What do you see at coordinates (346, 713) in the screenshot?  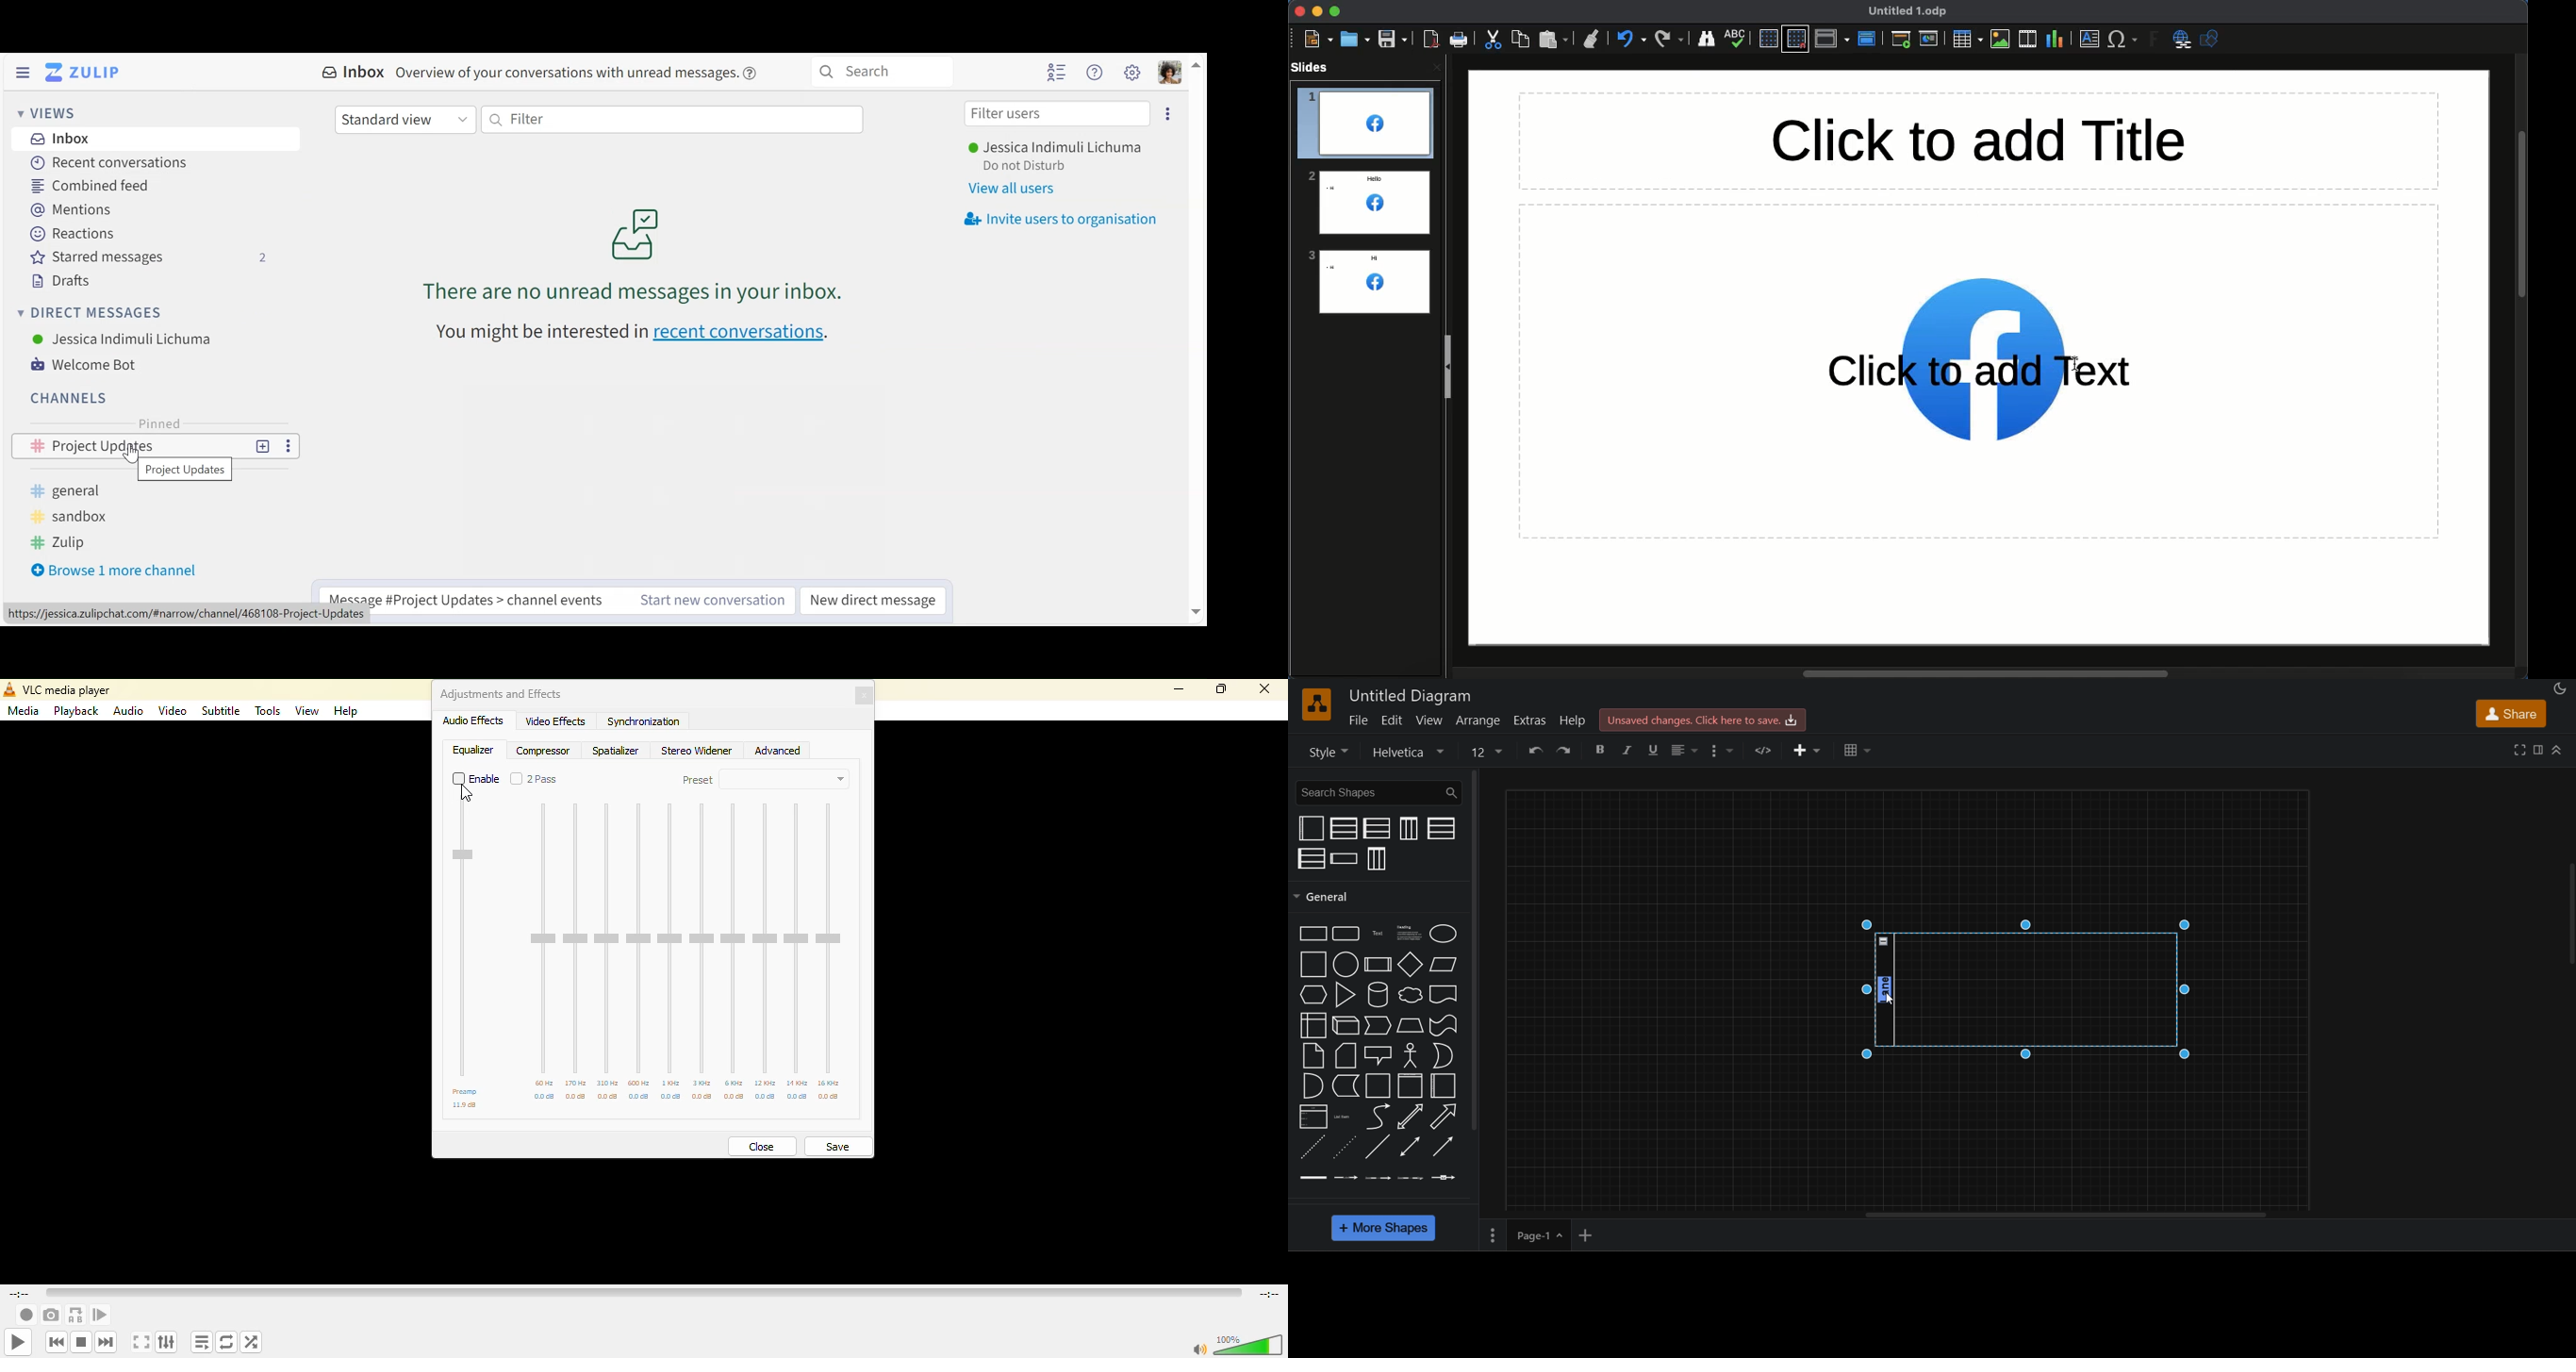 I see `help` at bounding box center [346, 713].